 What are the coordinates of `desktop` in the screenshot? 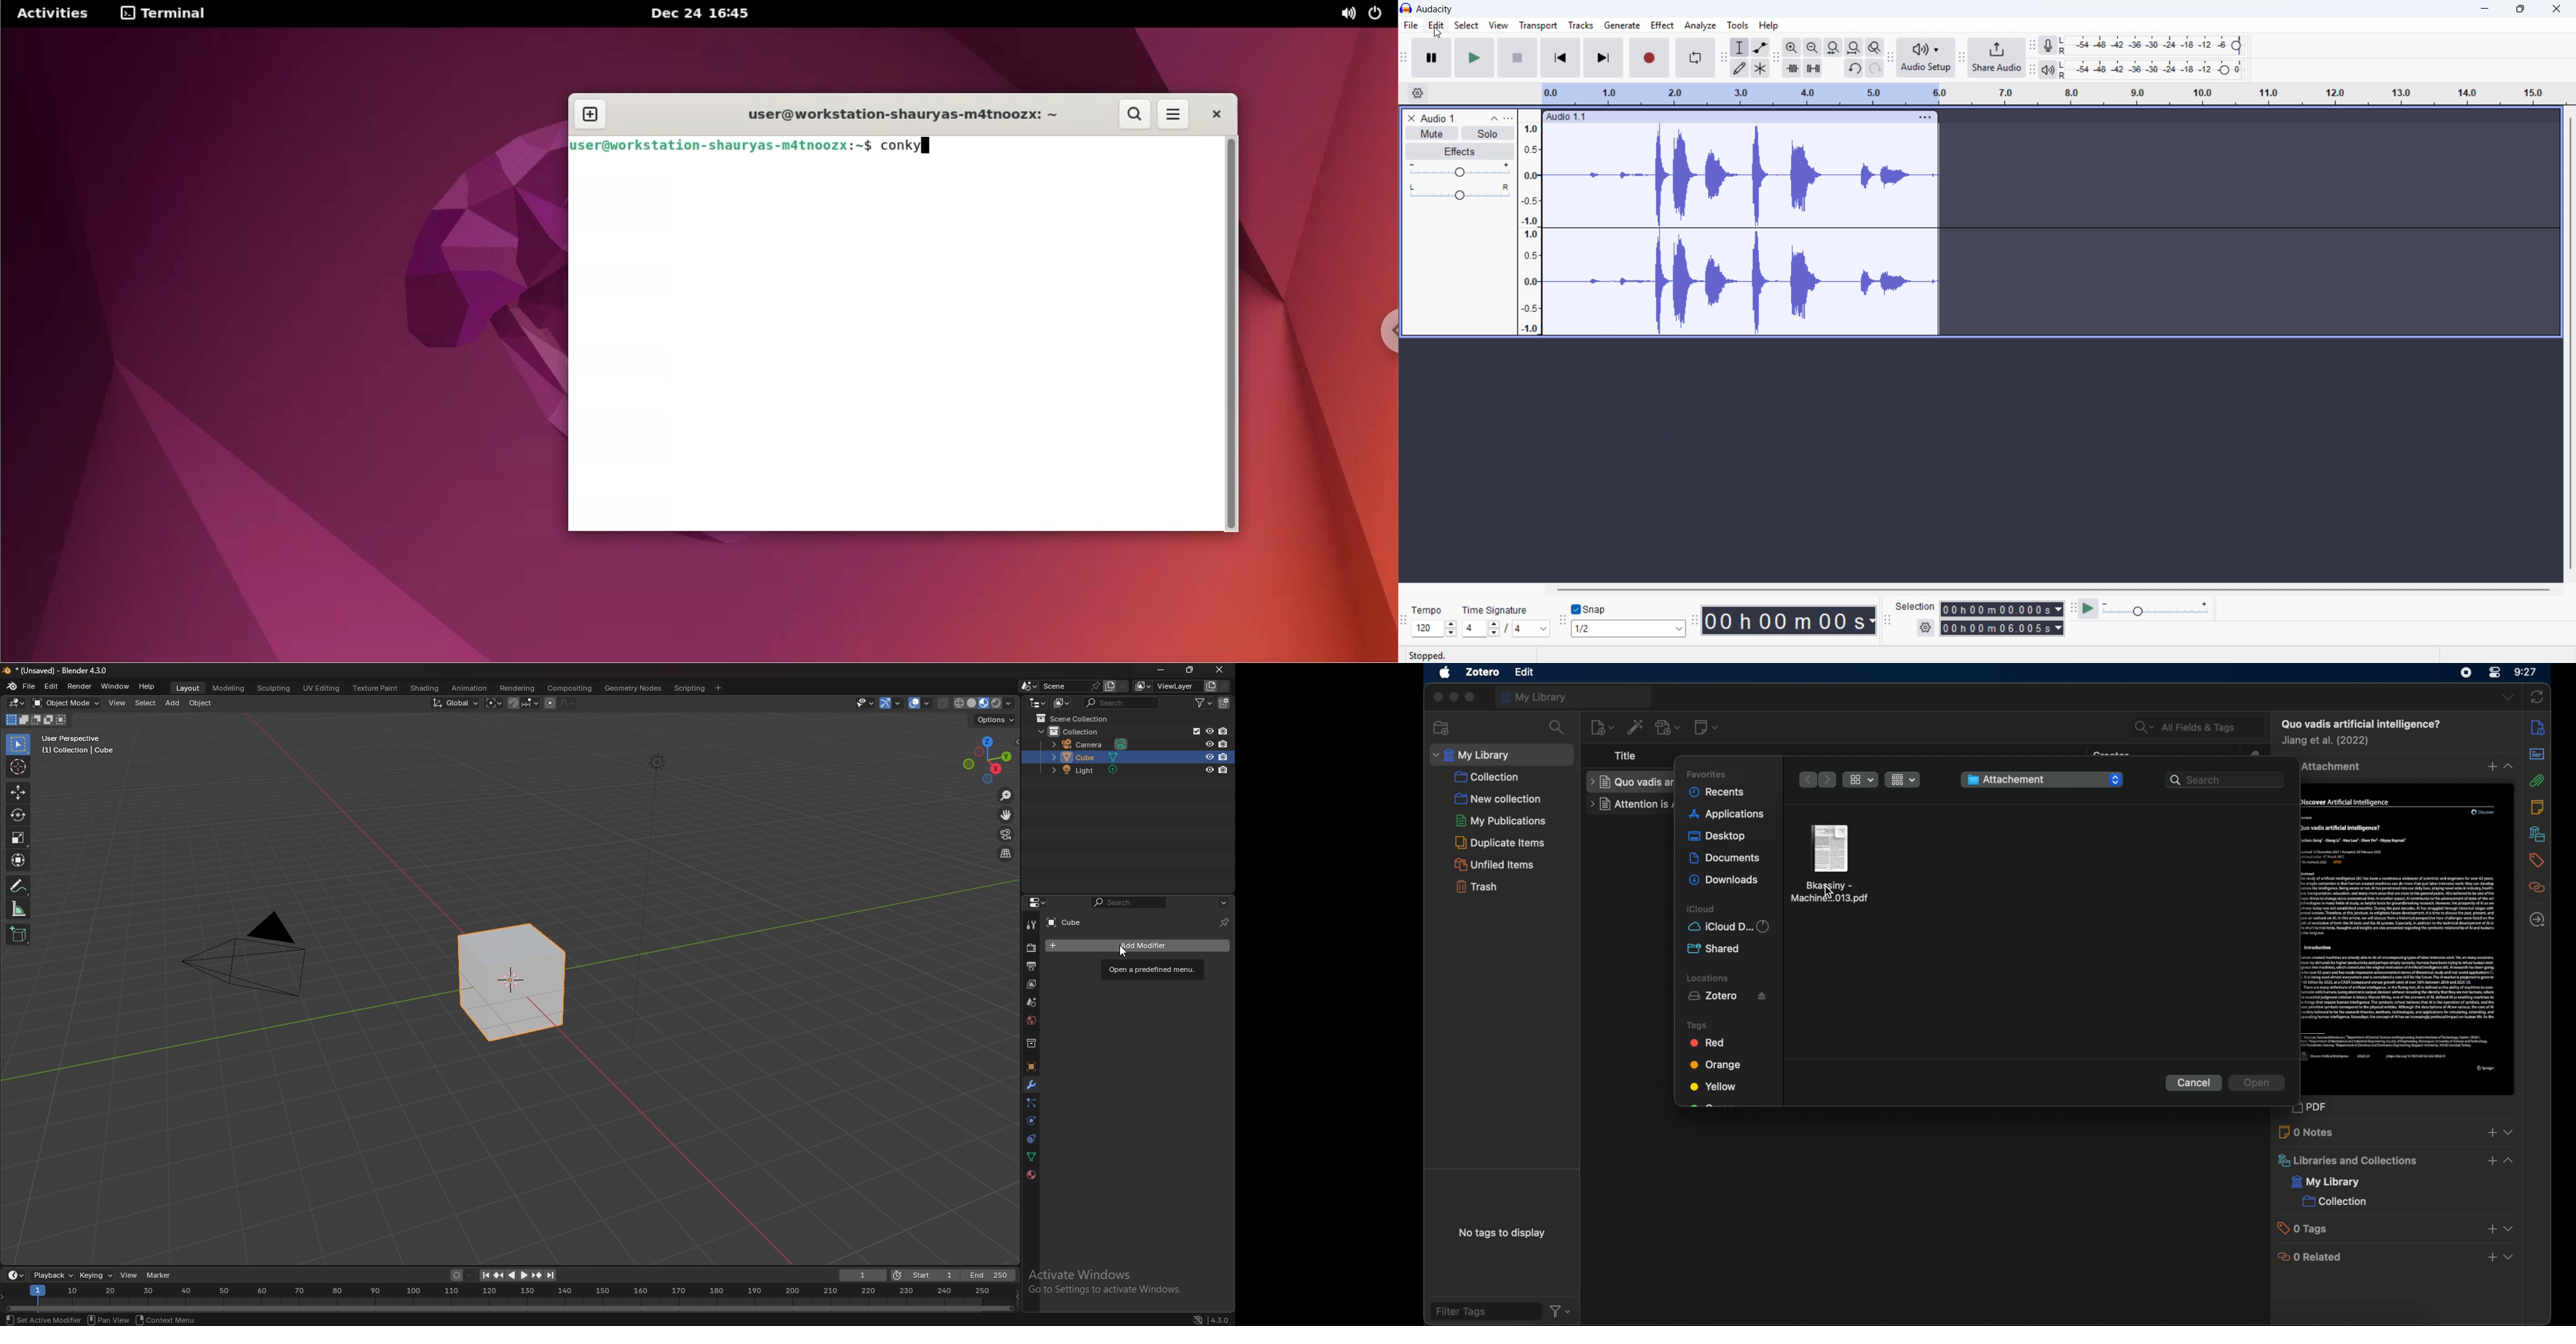 It's located at (1718, 837).